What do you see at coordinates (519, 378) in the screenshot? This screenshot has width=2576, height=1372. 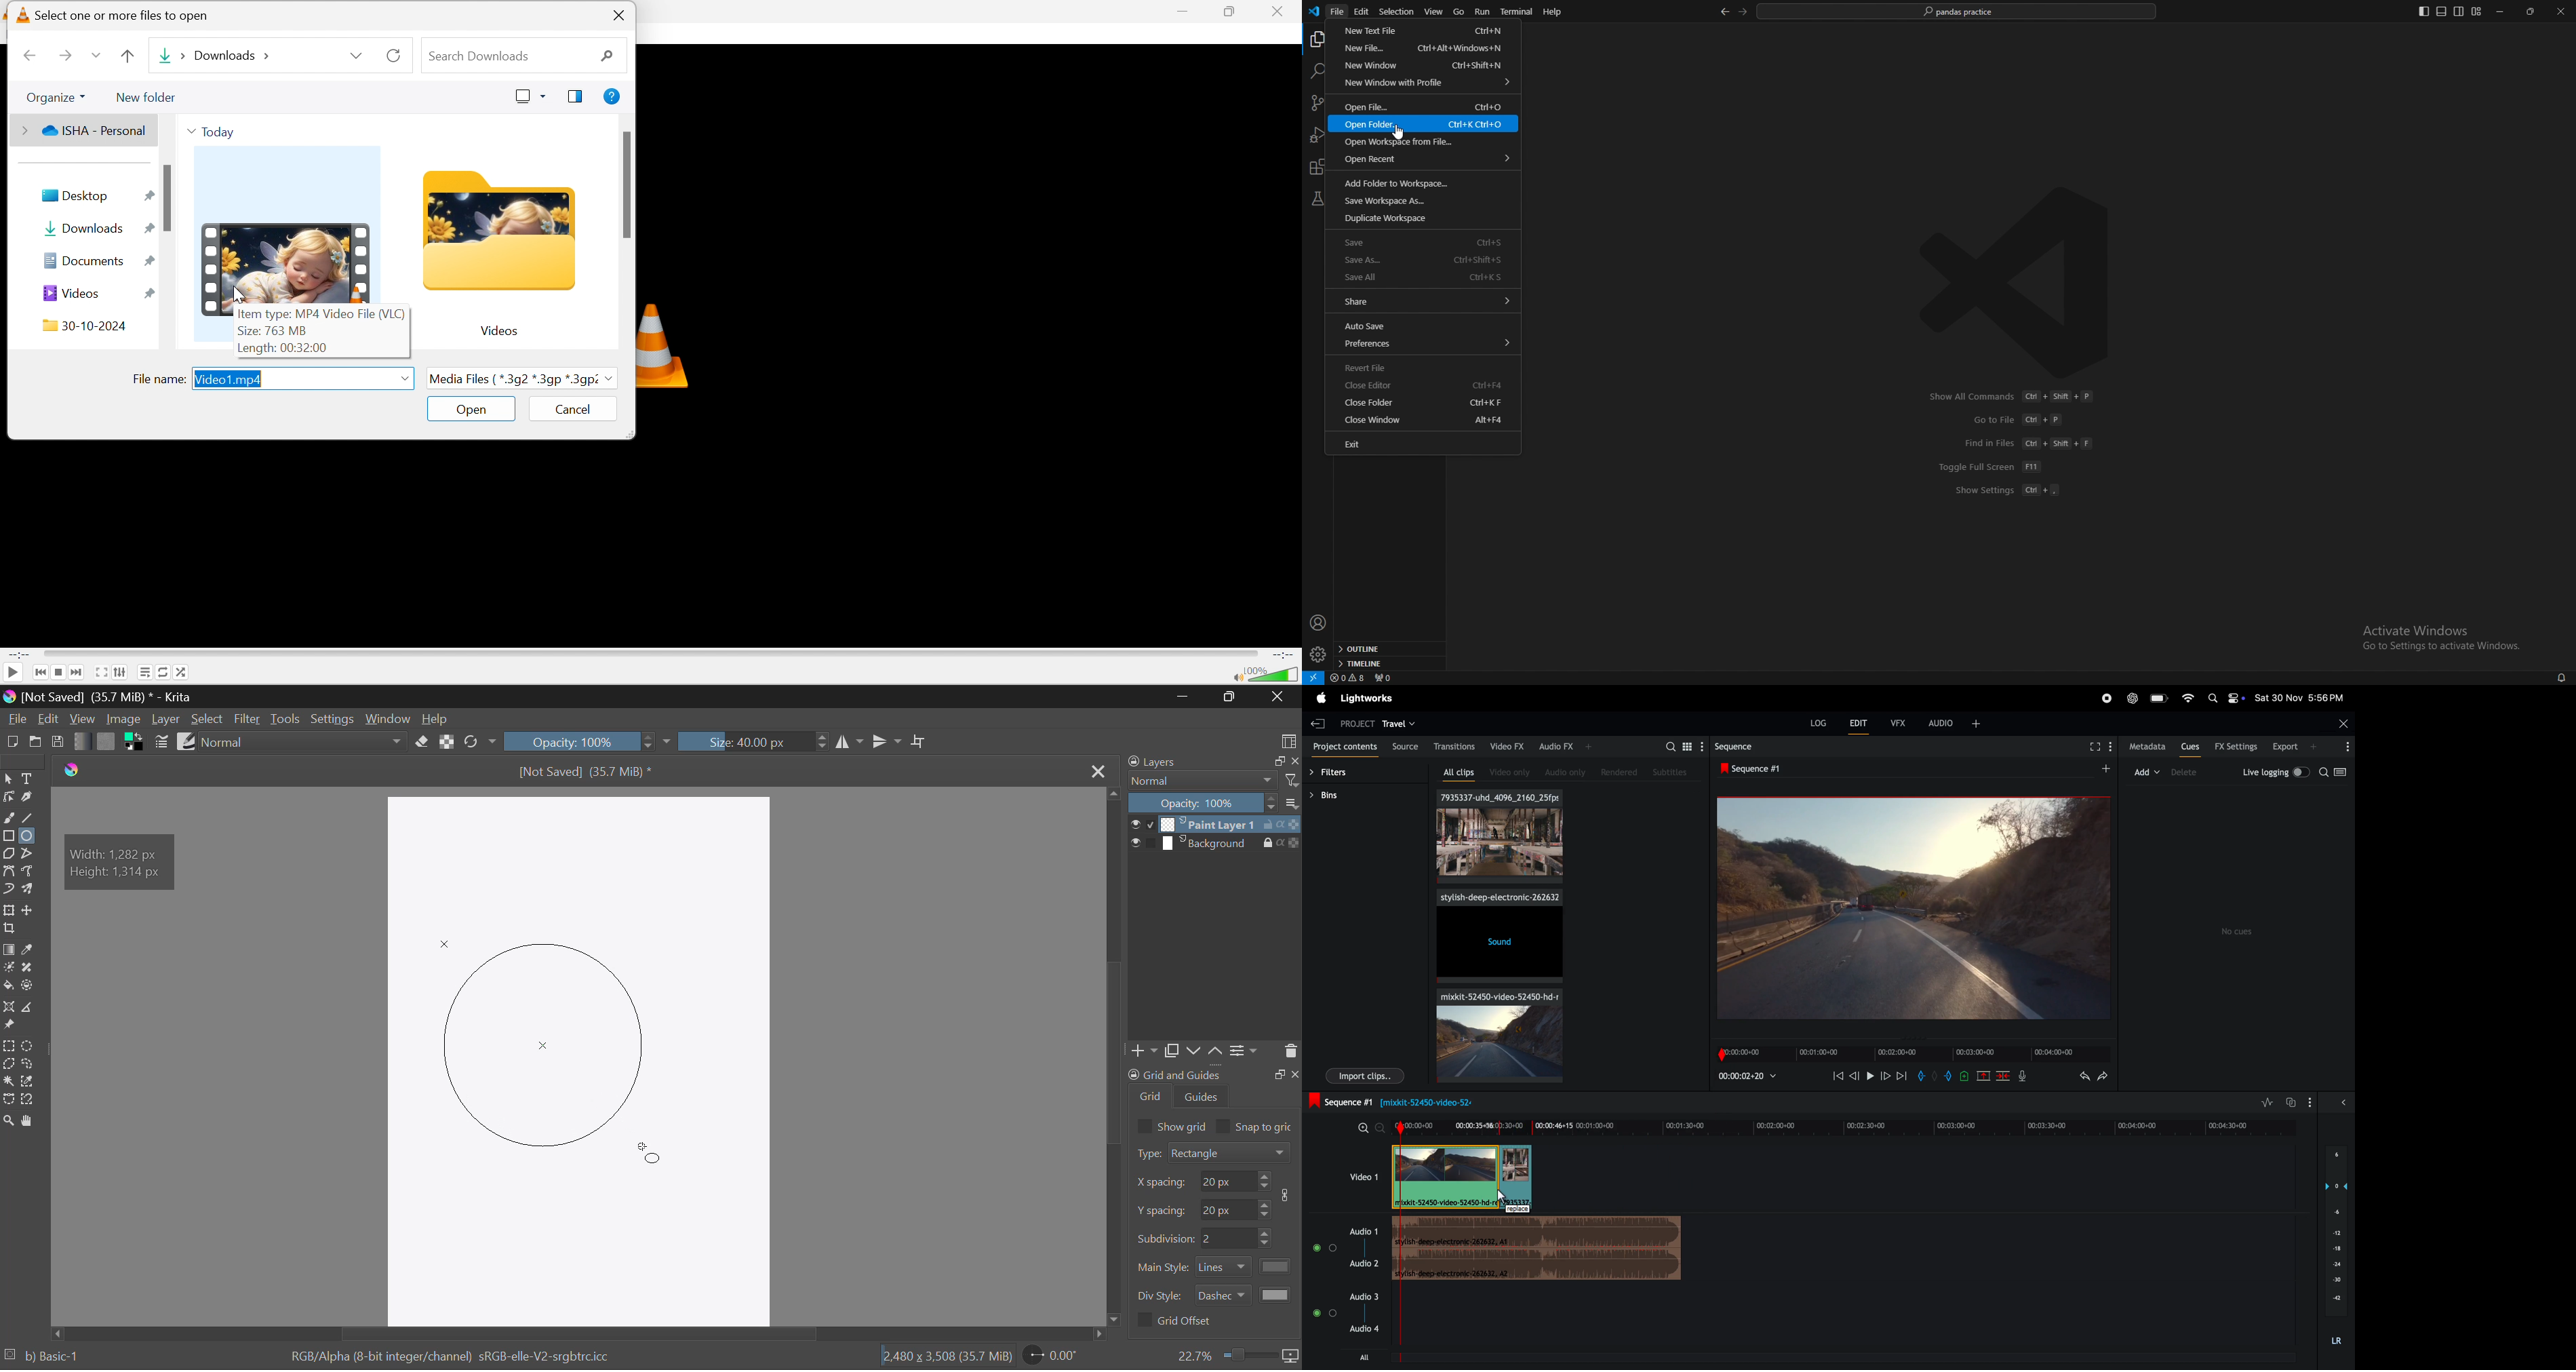 I see `Media Files {*.3g2*.3gp*3g ` at bounding box center [519, 378].